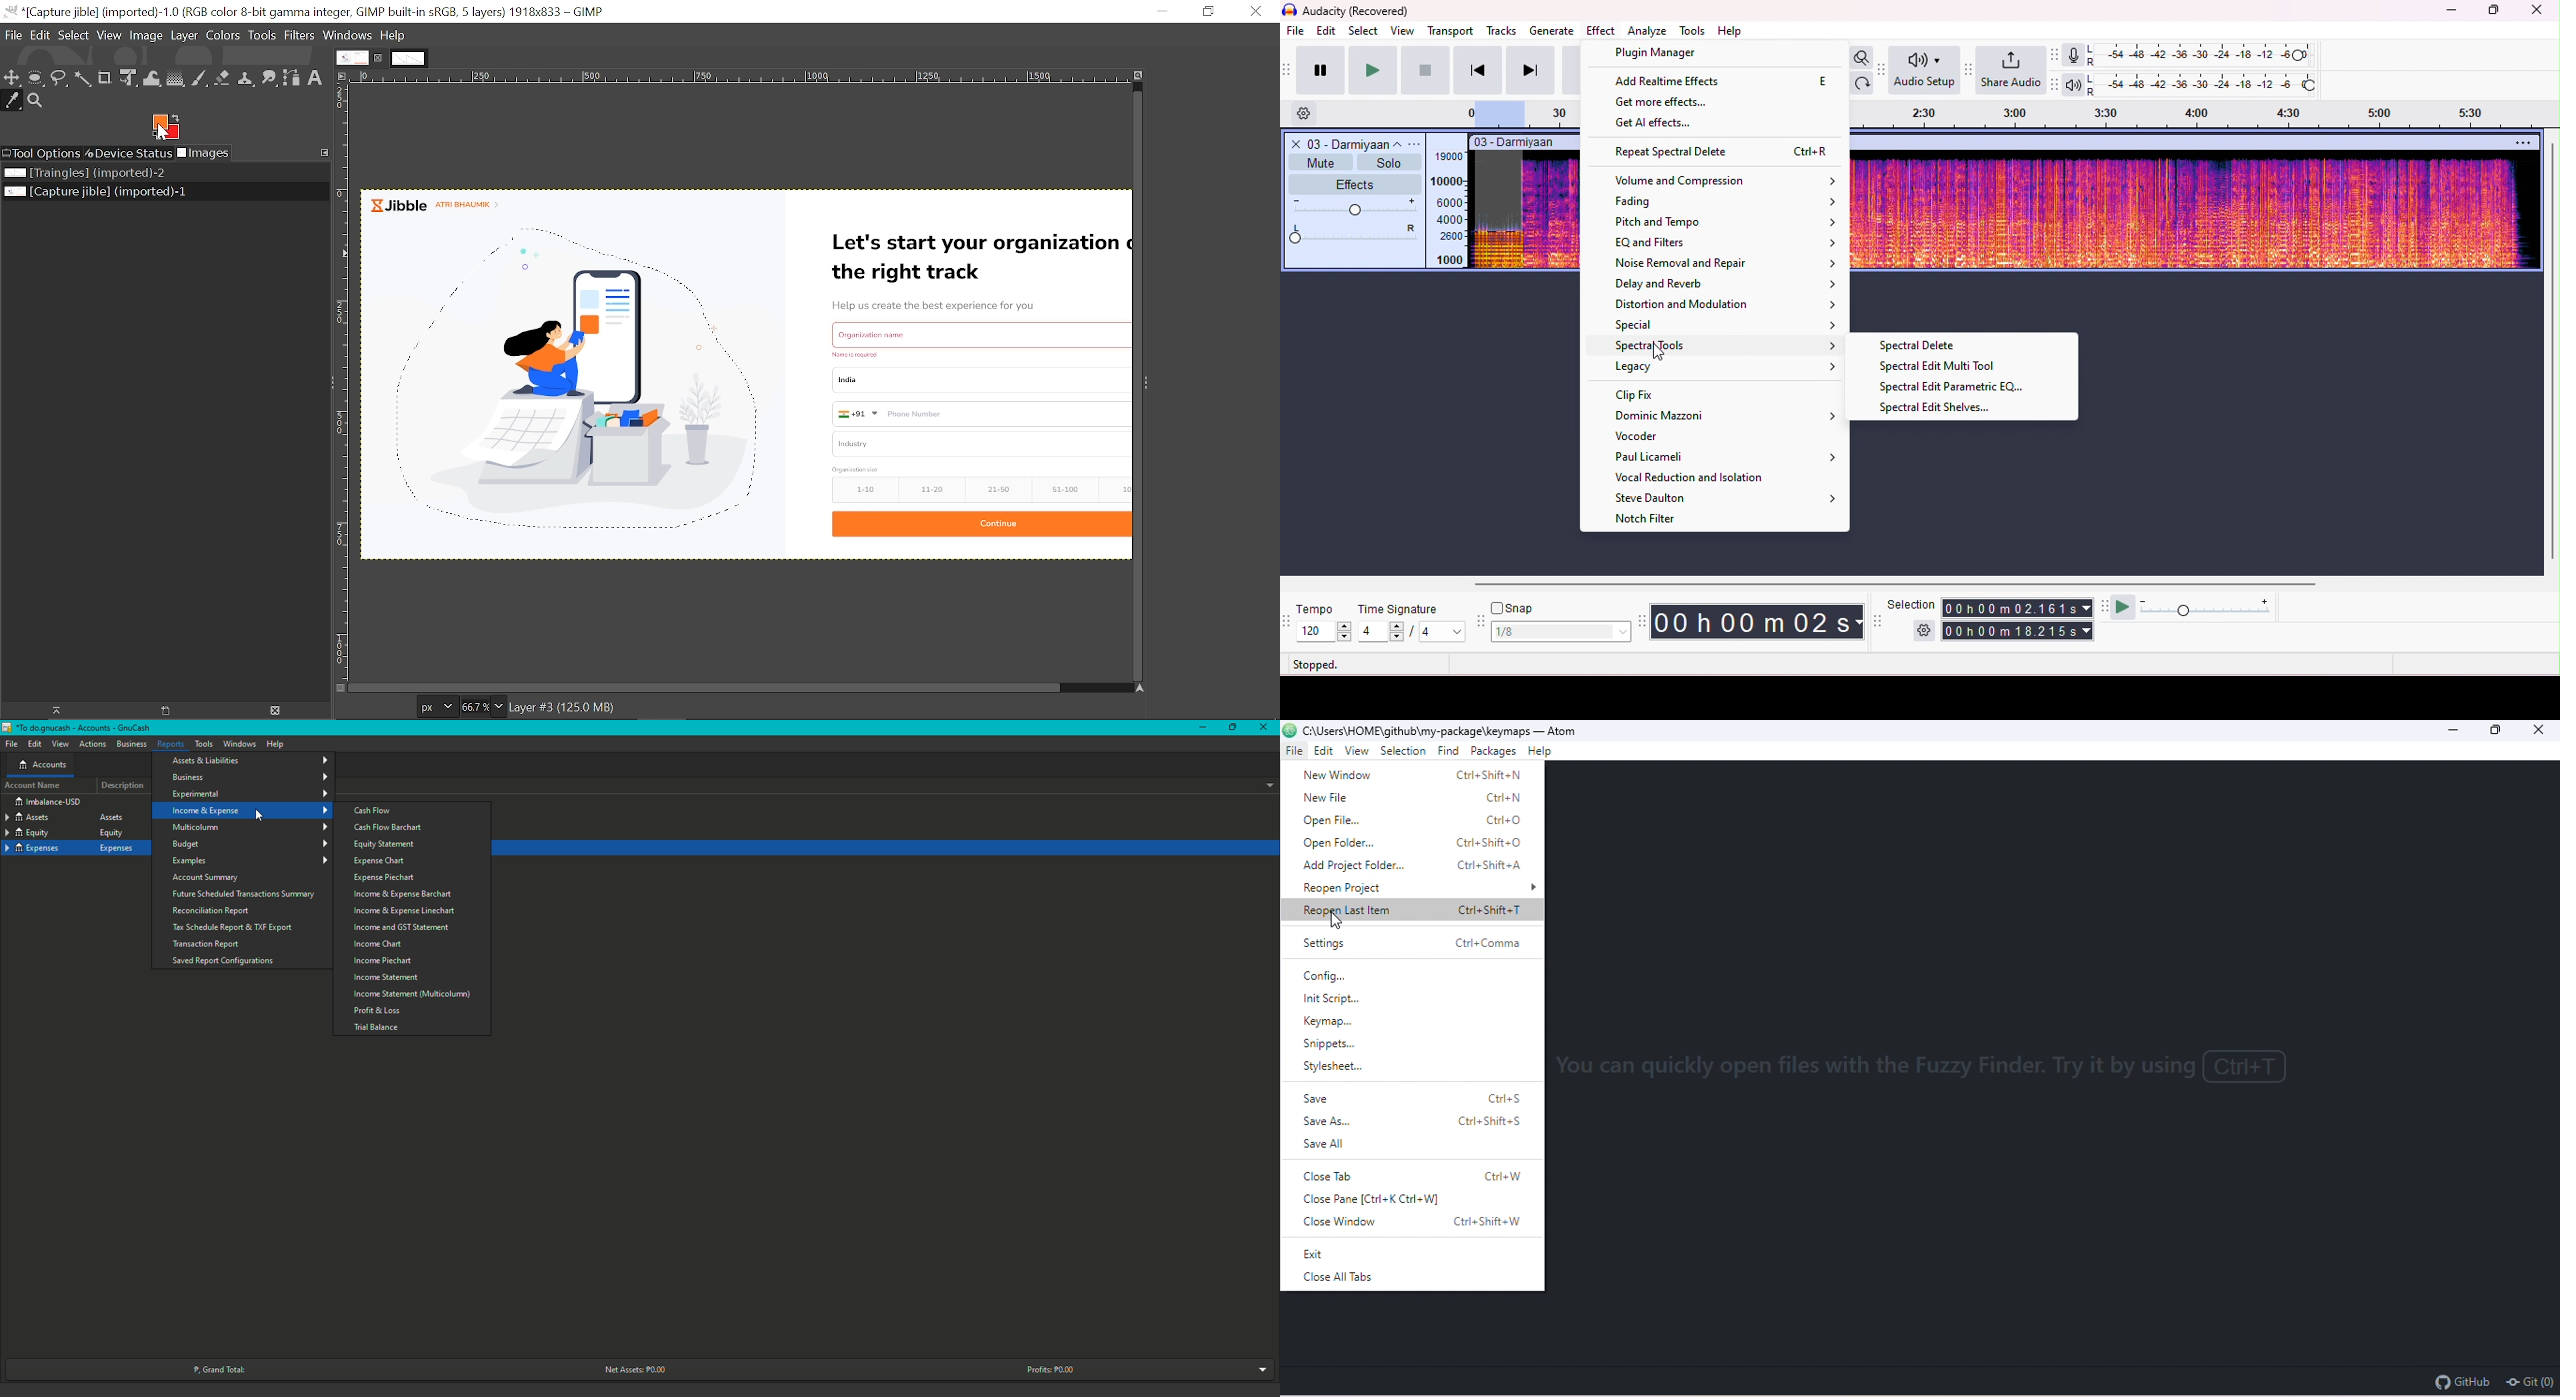 The width and height of the screenshot is (2576, 1400). I want to click on Crop tool, so click(105, 77).